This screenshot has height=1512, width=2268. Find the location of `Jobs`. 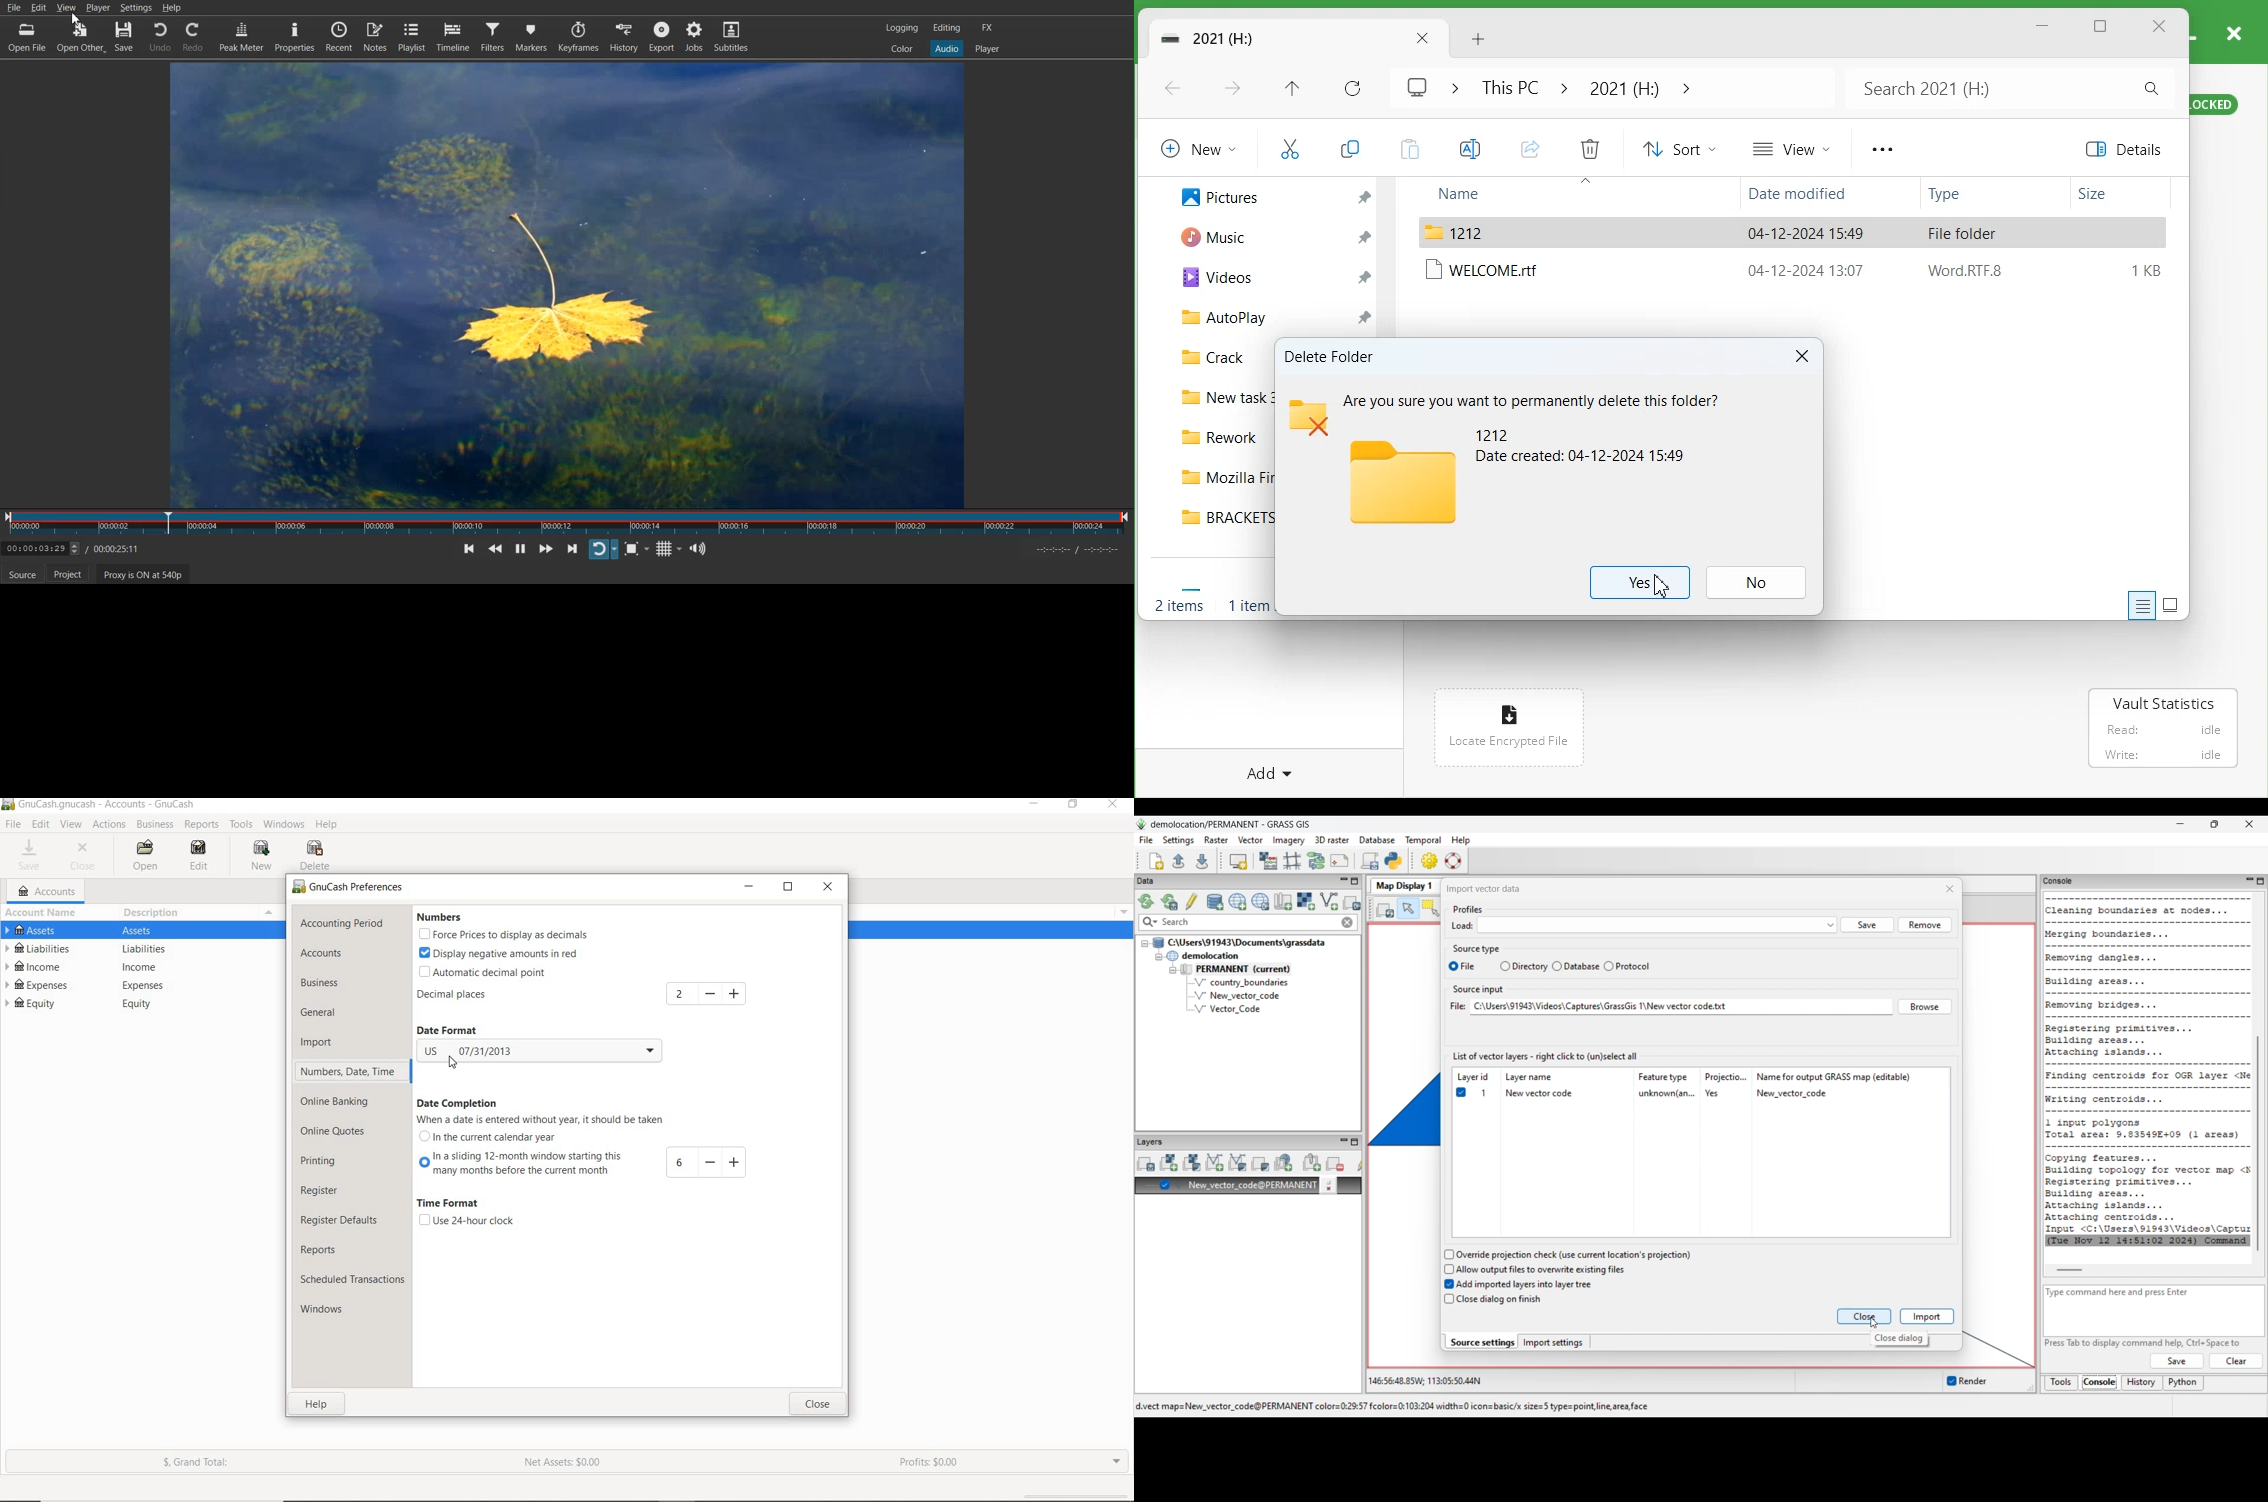

Jobs is located at coordinates (693, 37).